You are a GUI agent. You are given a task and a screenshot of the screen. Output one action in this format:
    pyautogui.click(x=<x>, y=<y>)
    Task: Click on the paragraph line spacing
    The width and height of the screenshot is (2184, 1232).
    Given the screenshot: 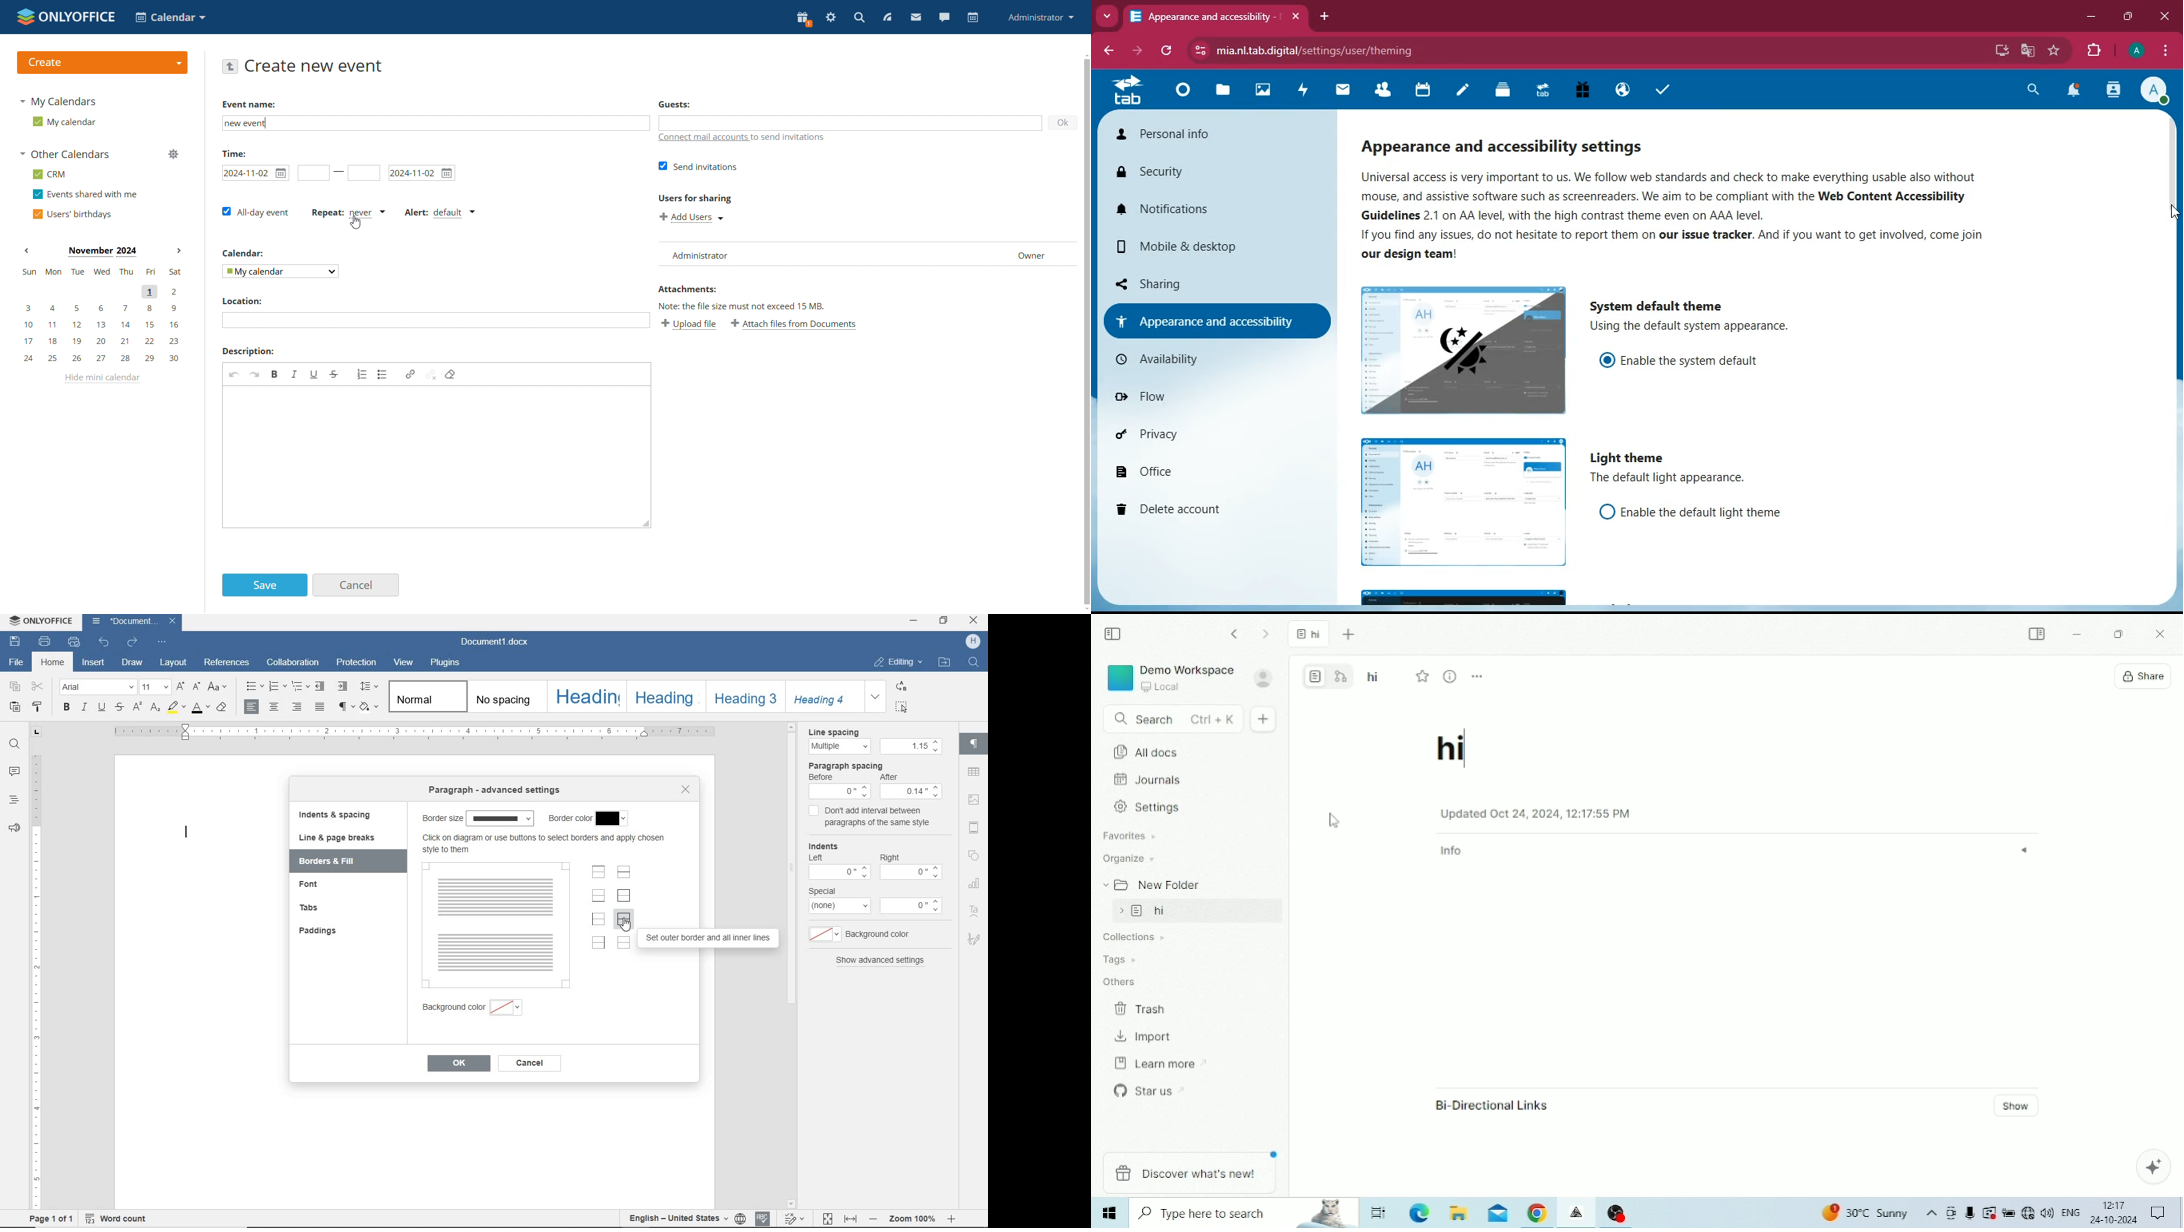 What is the action you would take?
    pyautogui.click(x=371, y=687)
    